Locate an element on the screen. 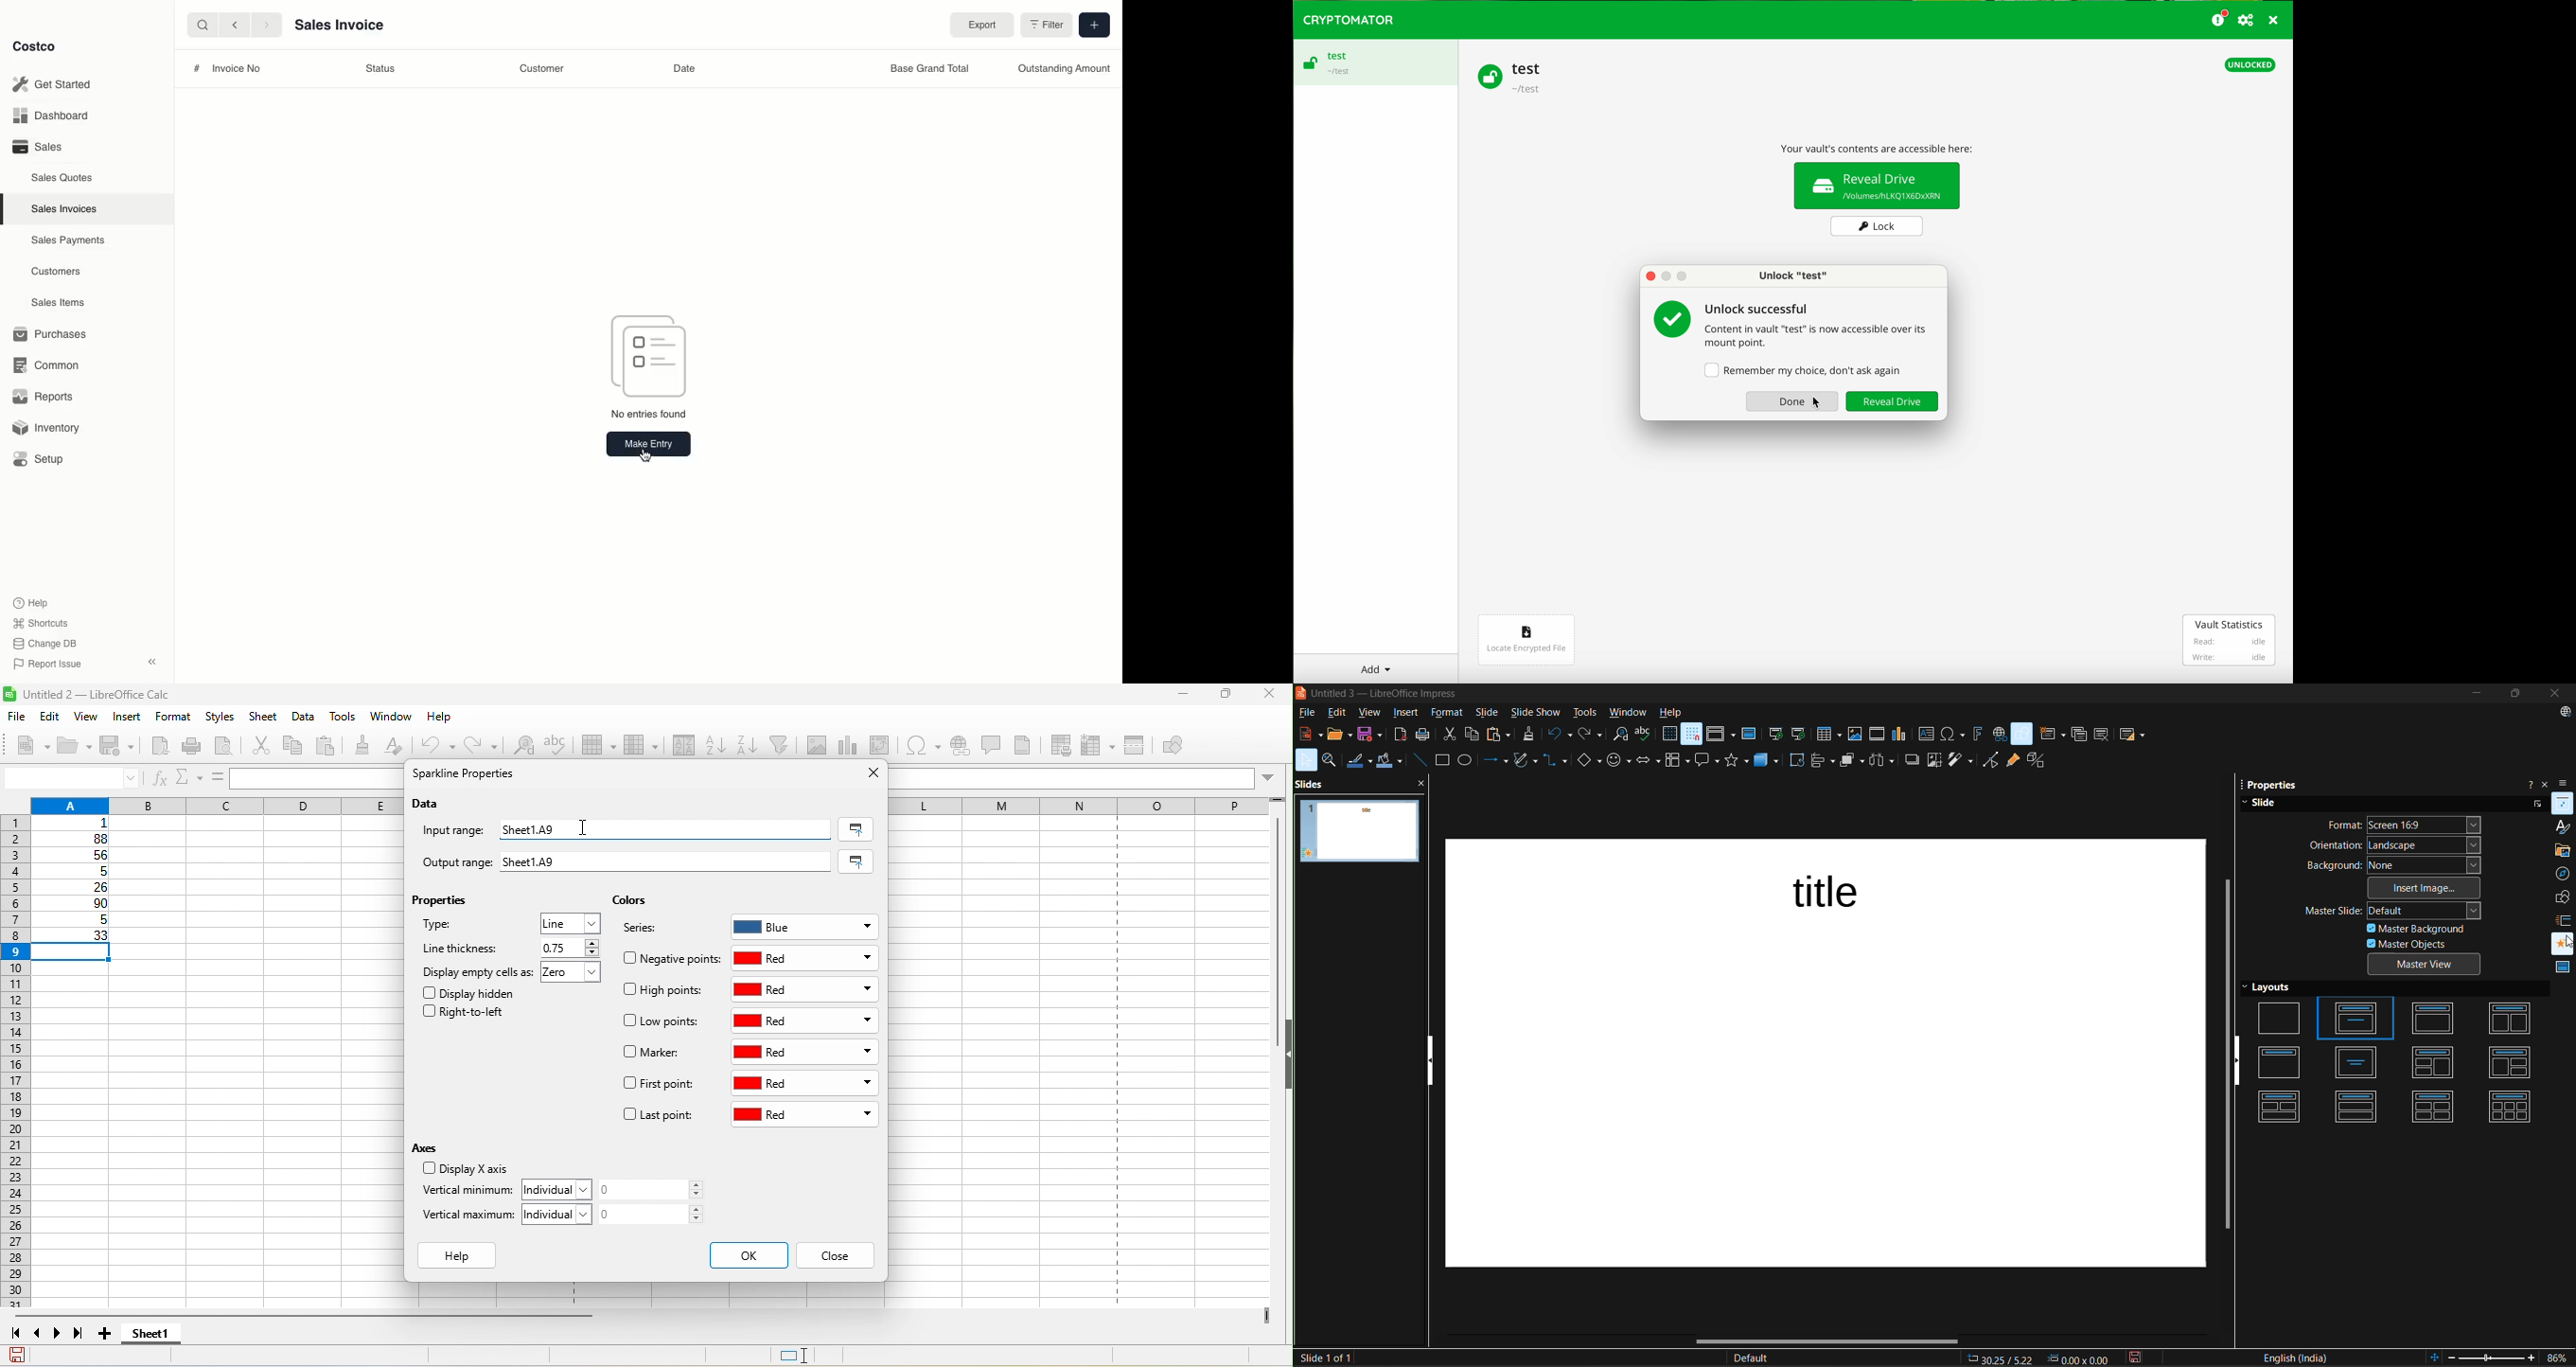 This screenshot has height=1372, width=2576. Shortcuts is located at coordinates (40, 623).